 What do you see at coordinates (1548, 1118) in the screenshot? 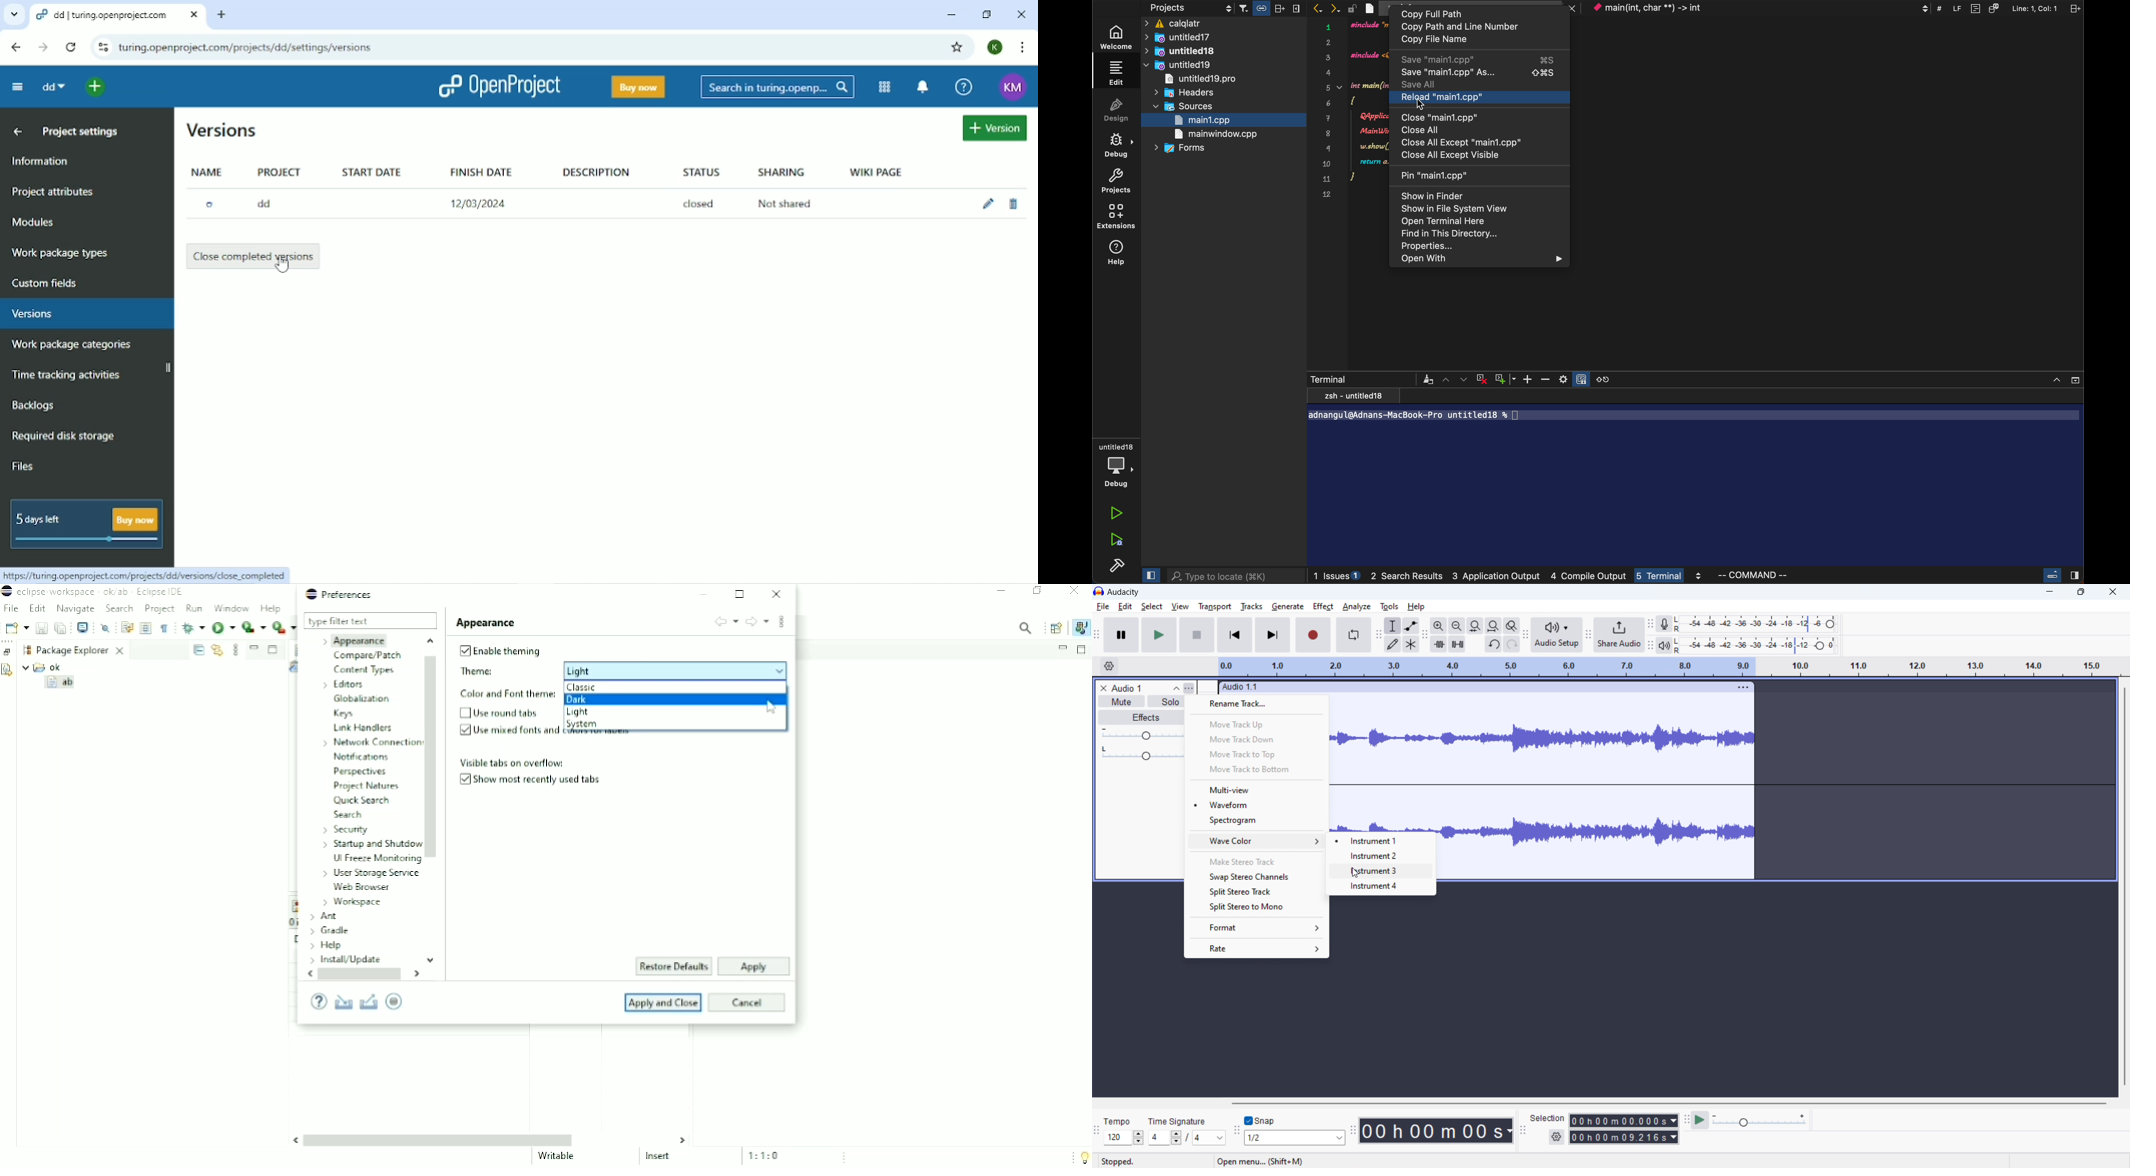
I see `Selection` at bounding box center [1548, 1118].